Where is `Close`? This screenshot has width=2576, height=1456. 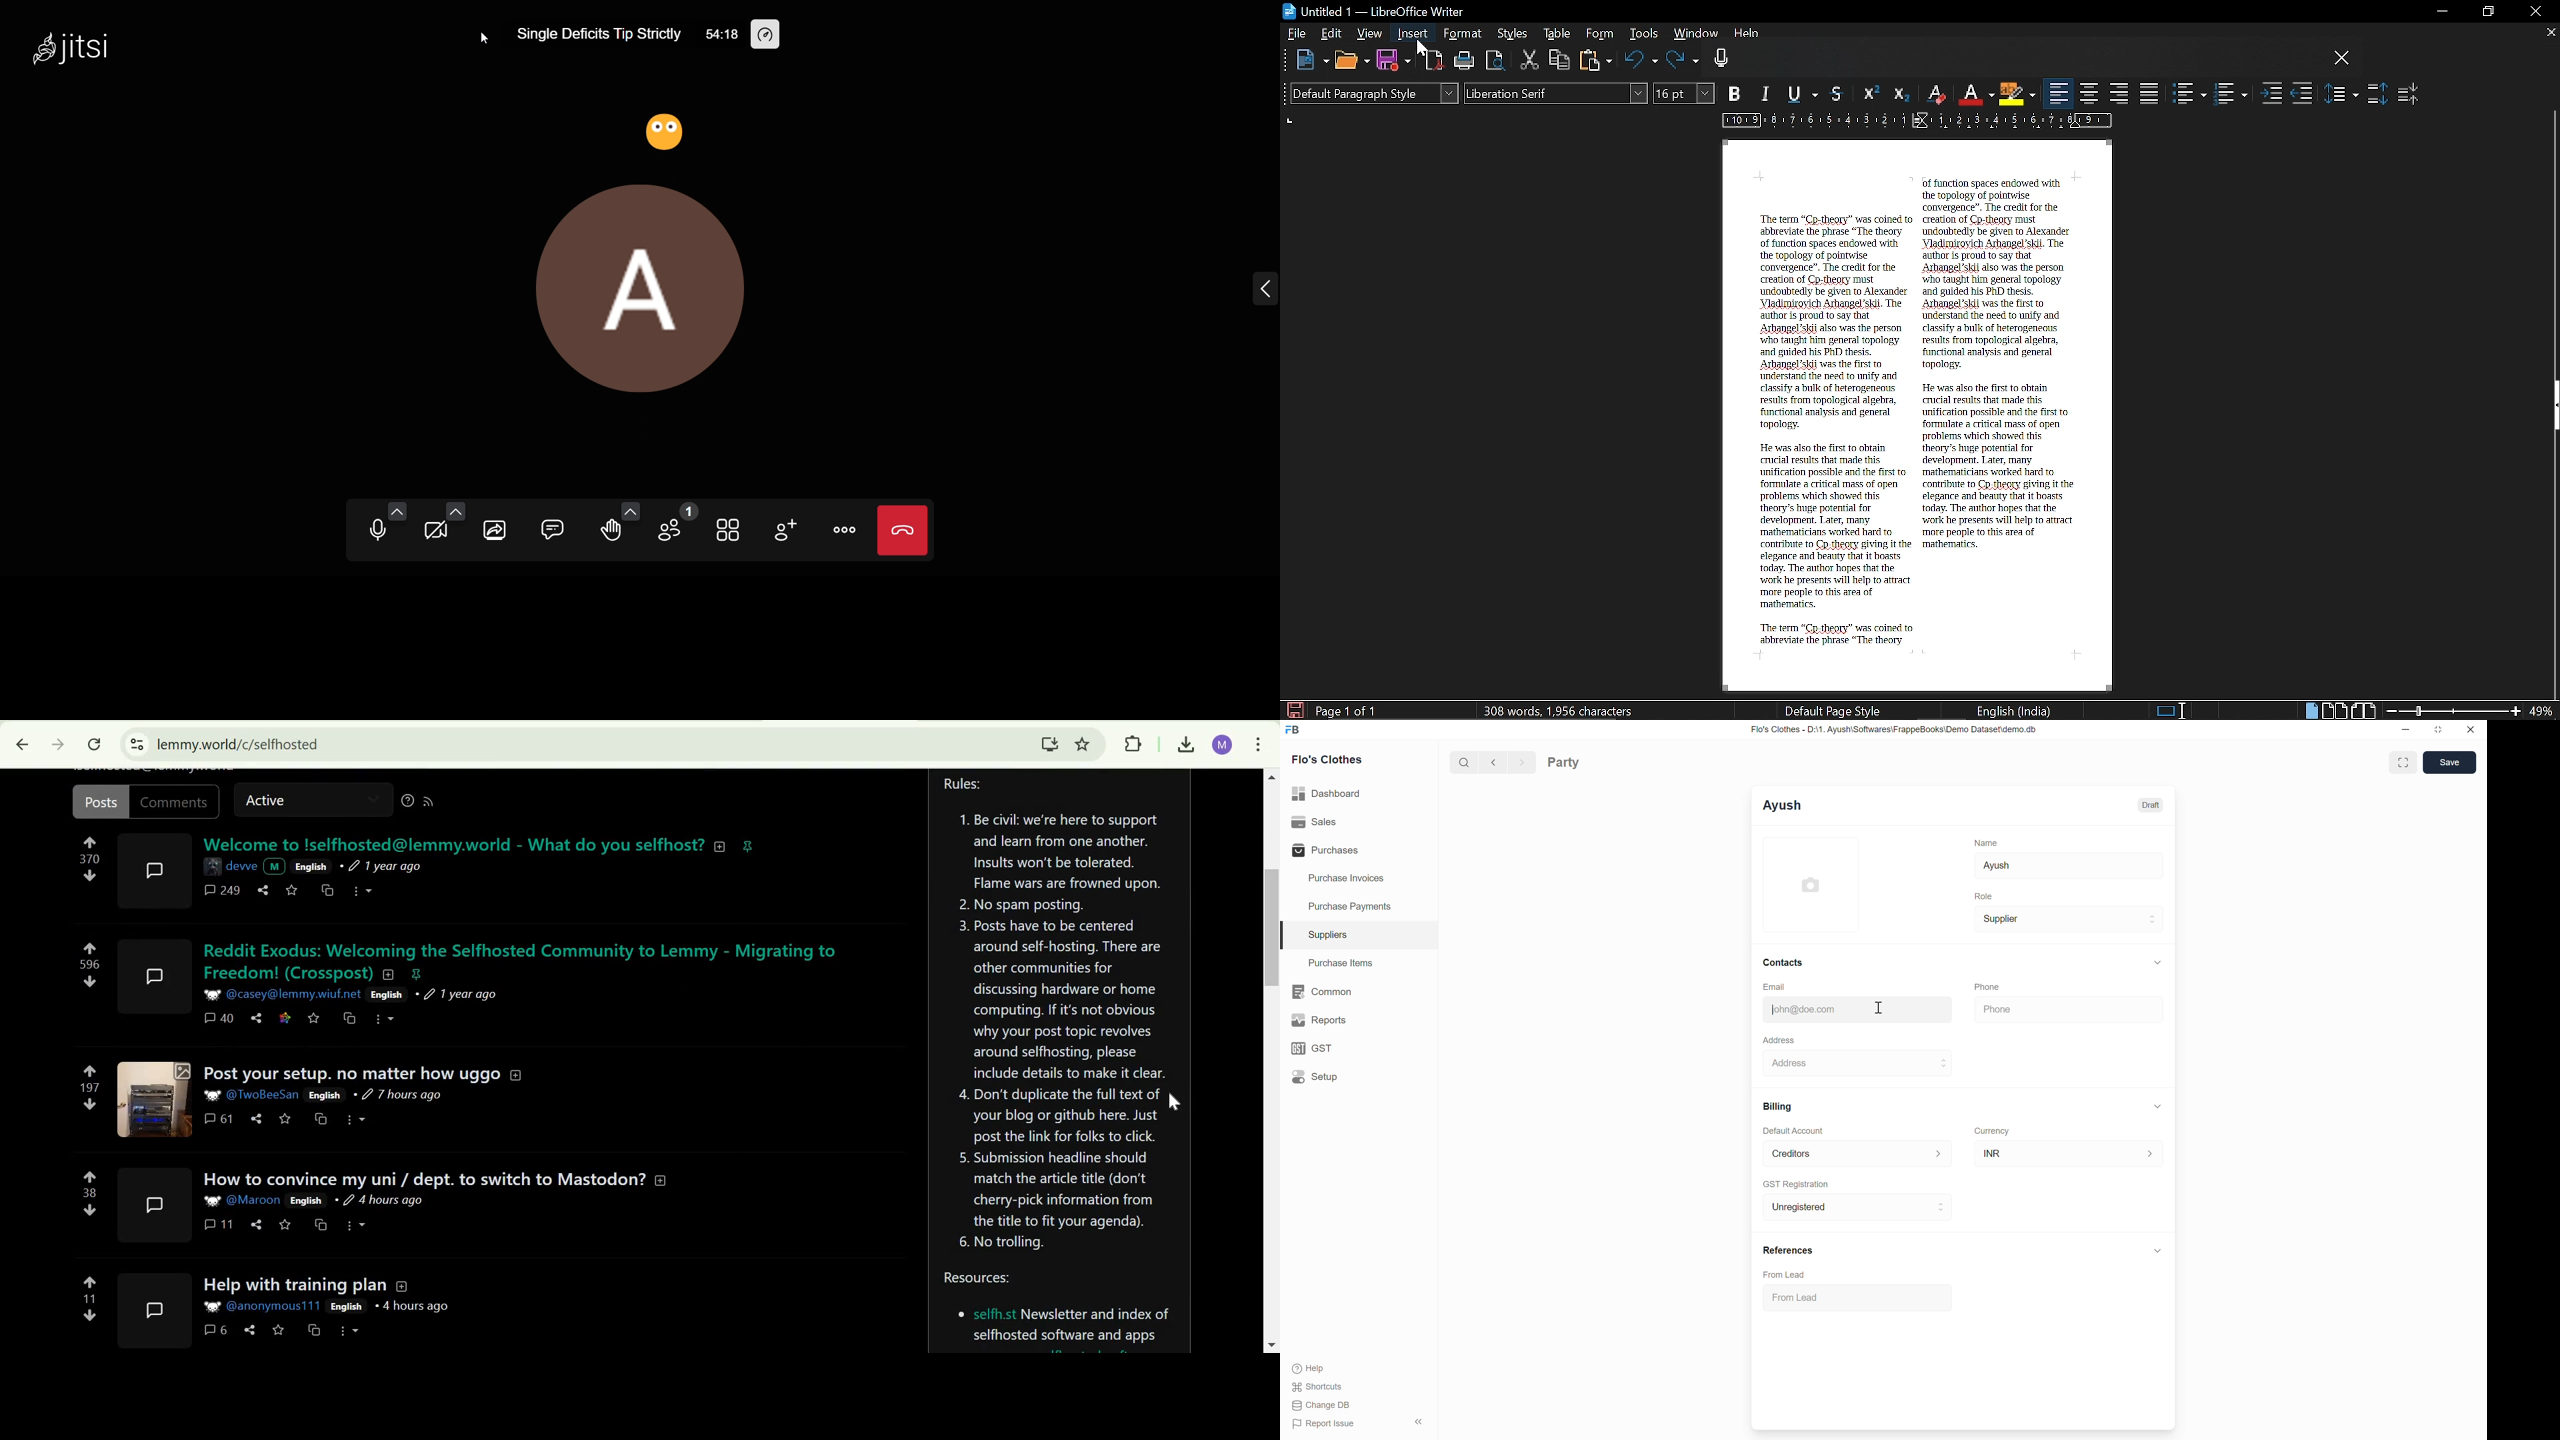 Close is located at coordinates (2534, 12).